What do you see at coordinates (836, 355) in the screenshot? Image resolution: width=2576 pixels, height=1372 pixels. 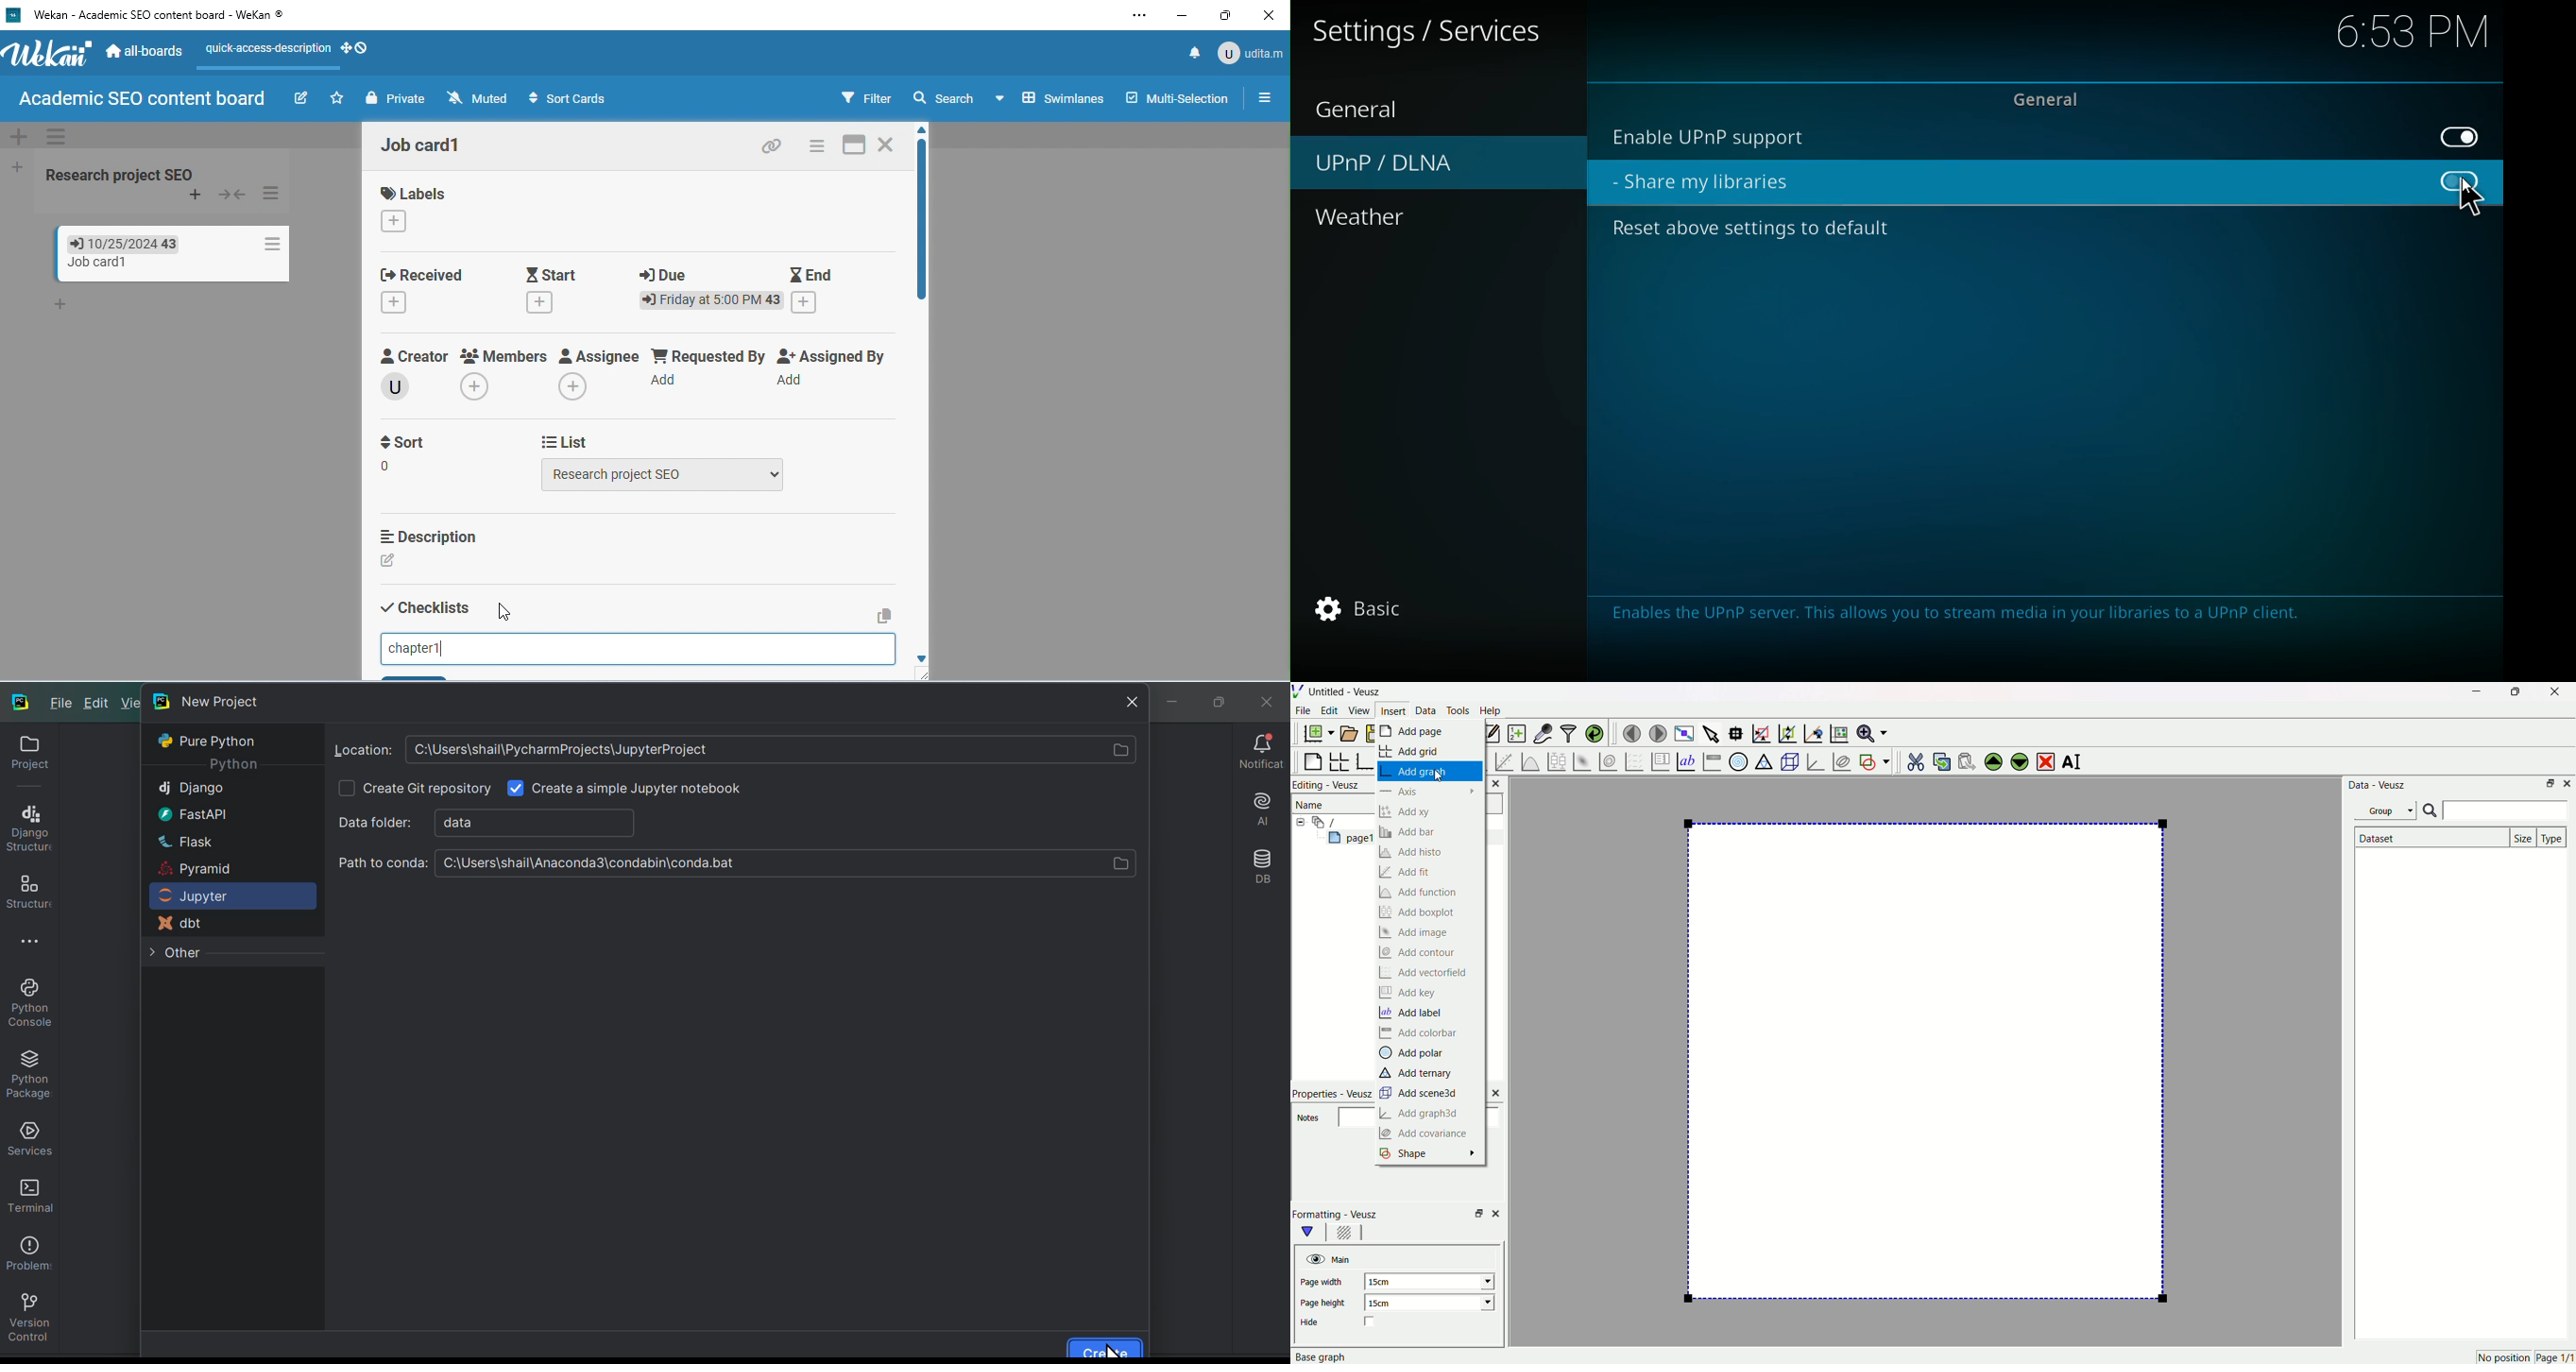 I see `assigned by` at bounding box center [836, 355].